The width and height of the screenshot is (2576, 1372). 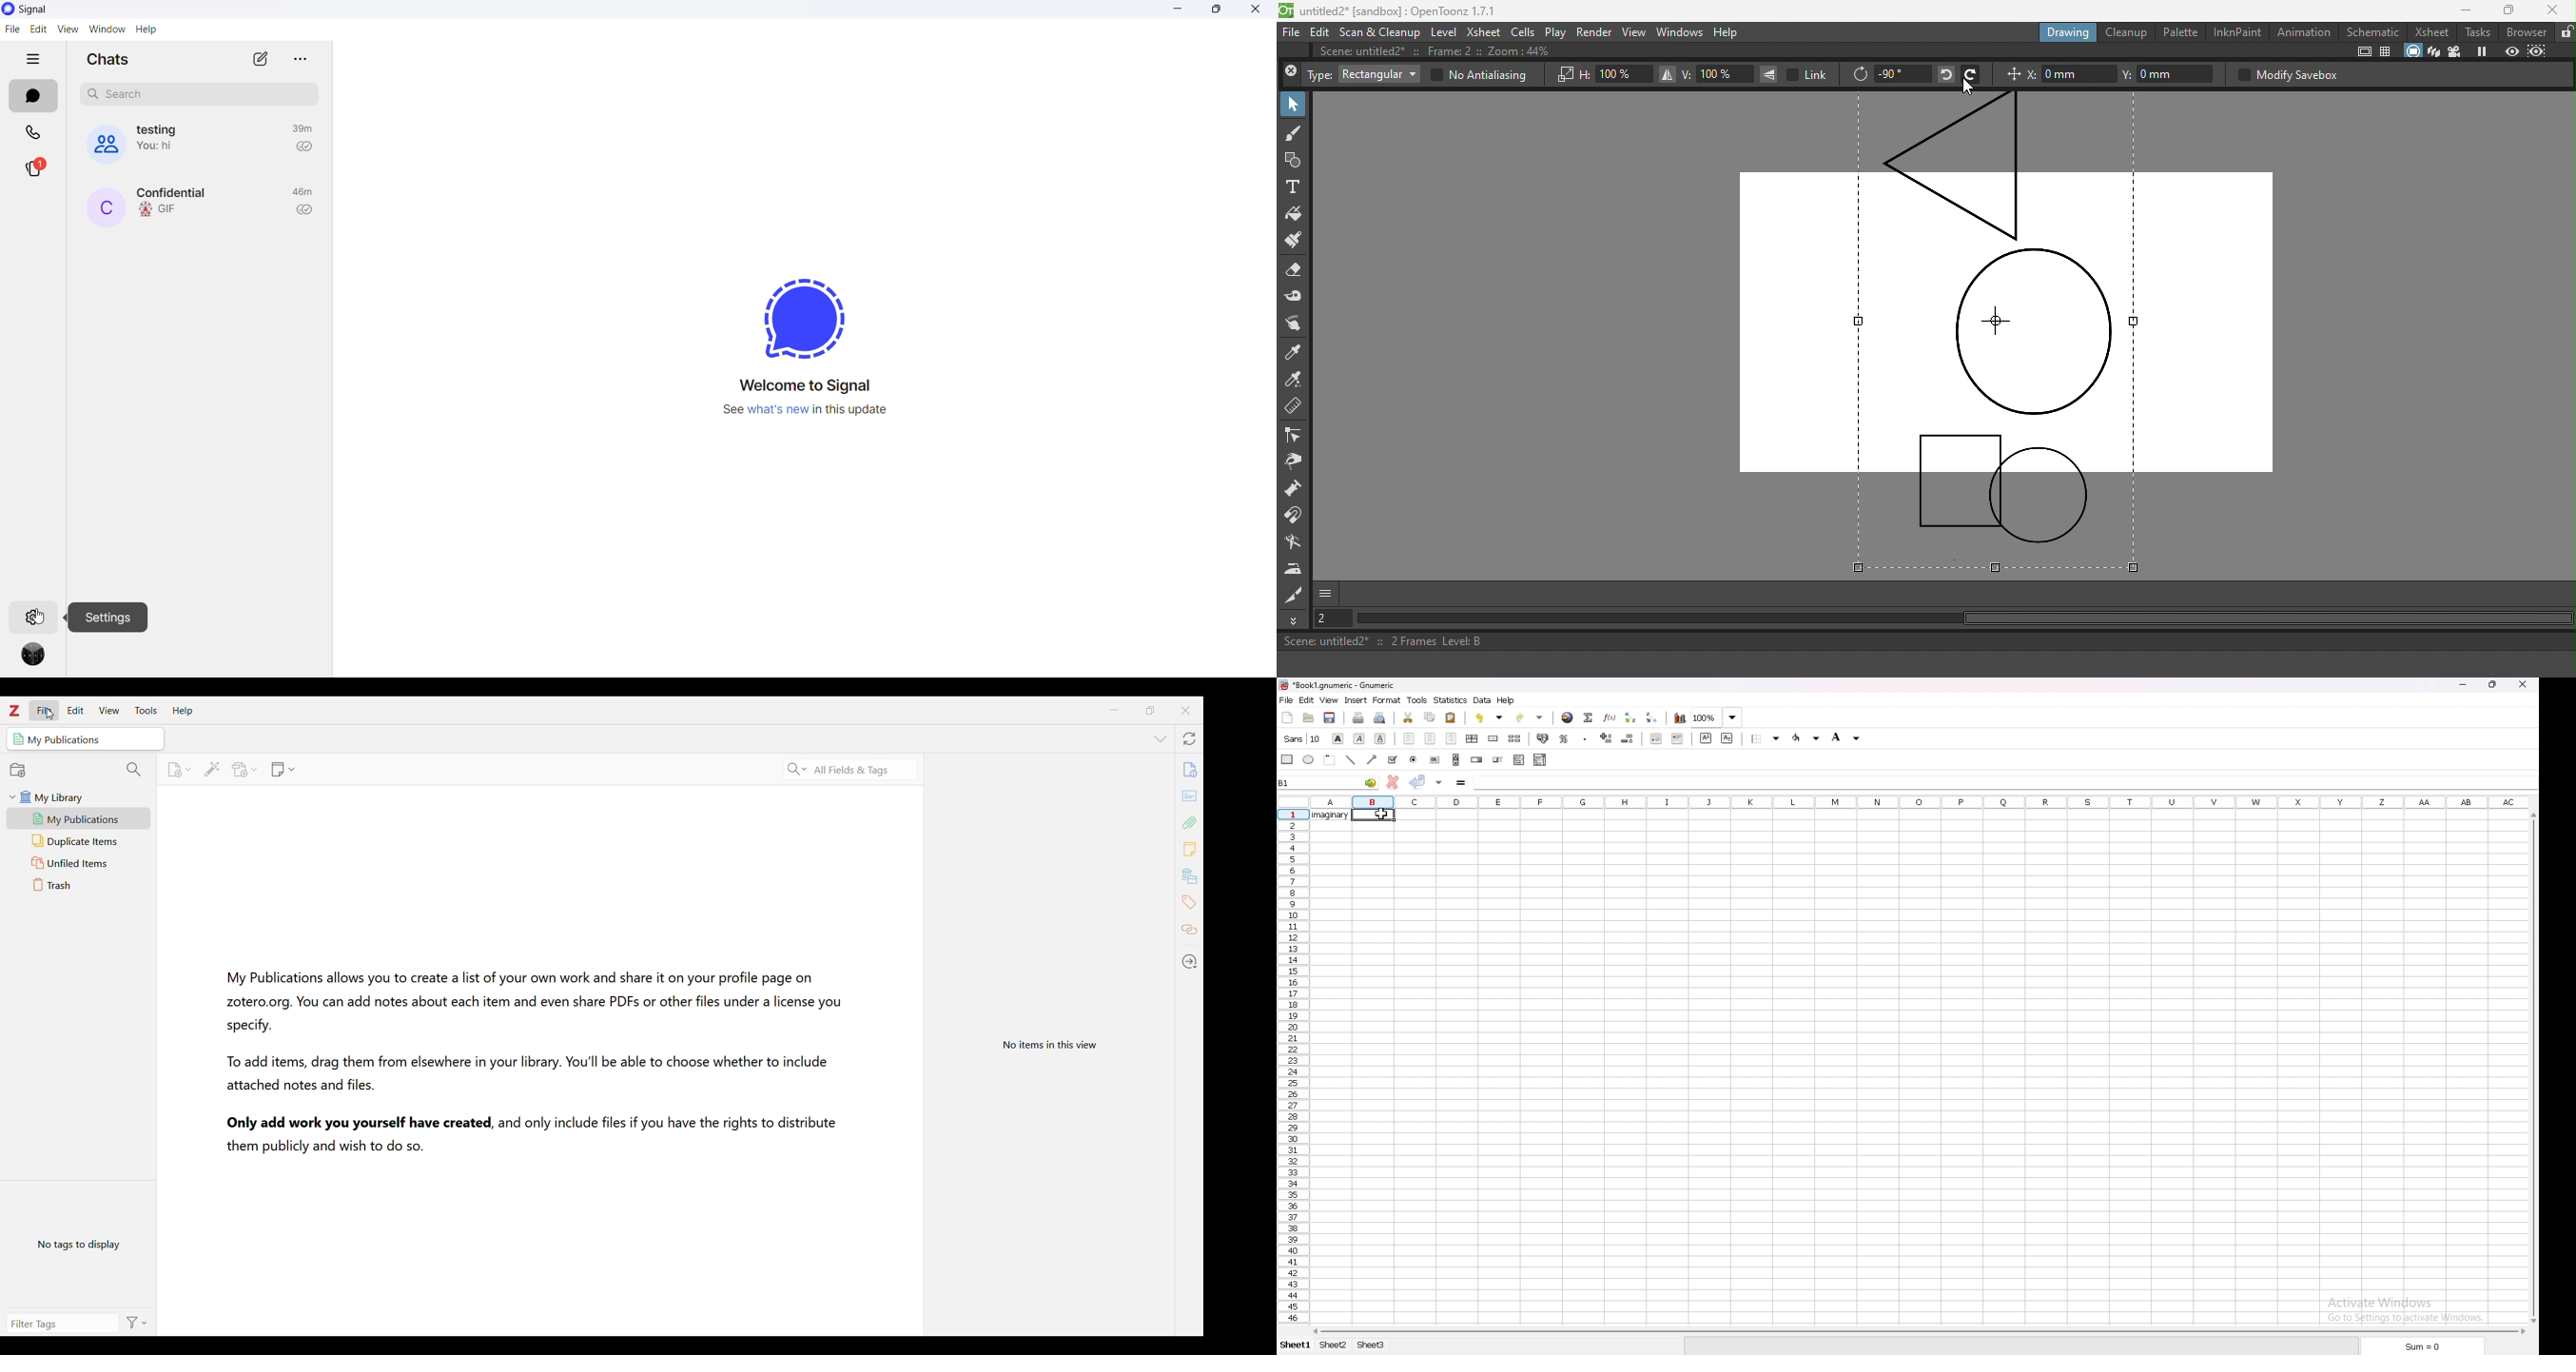 I want to click on print preview, so click(x=1380, y=718).